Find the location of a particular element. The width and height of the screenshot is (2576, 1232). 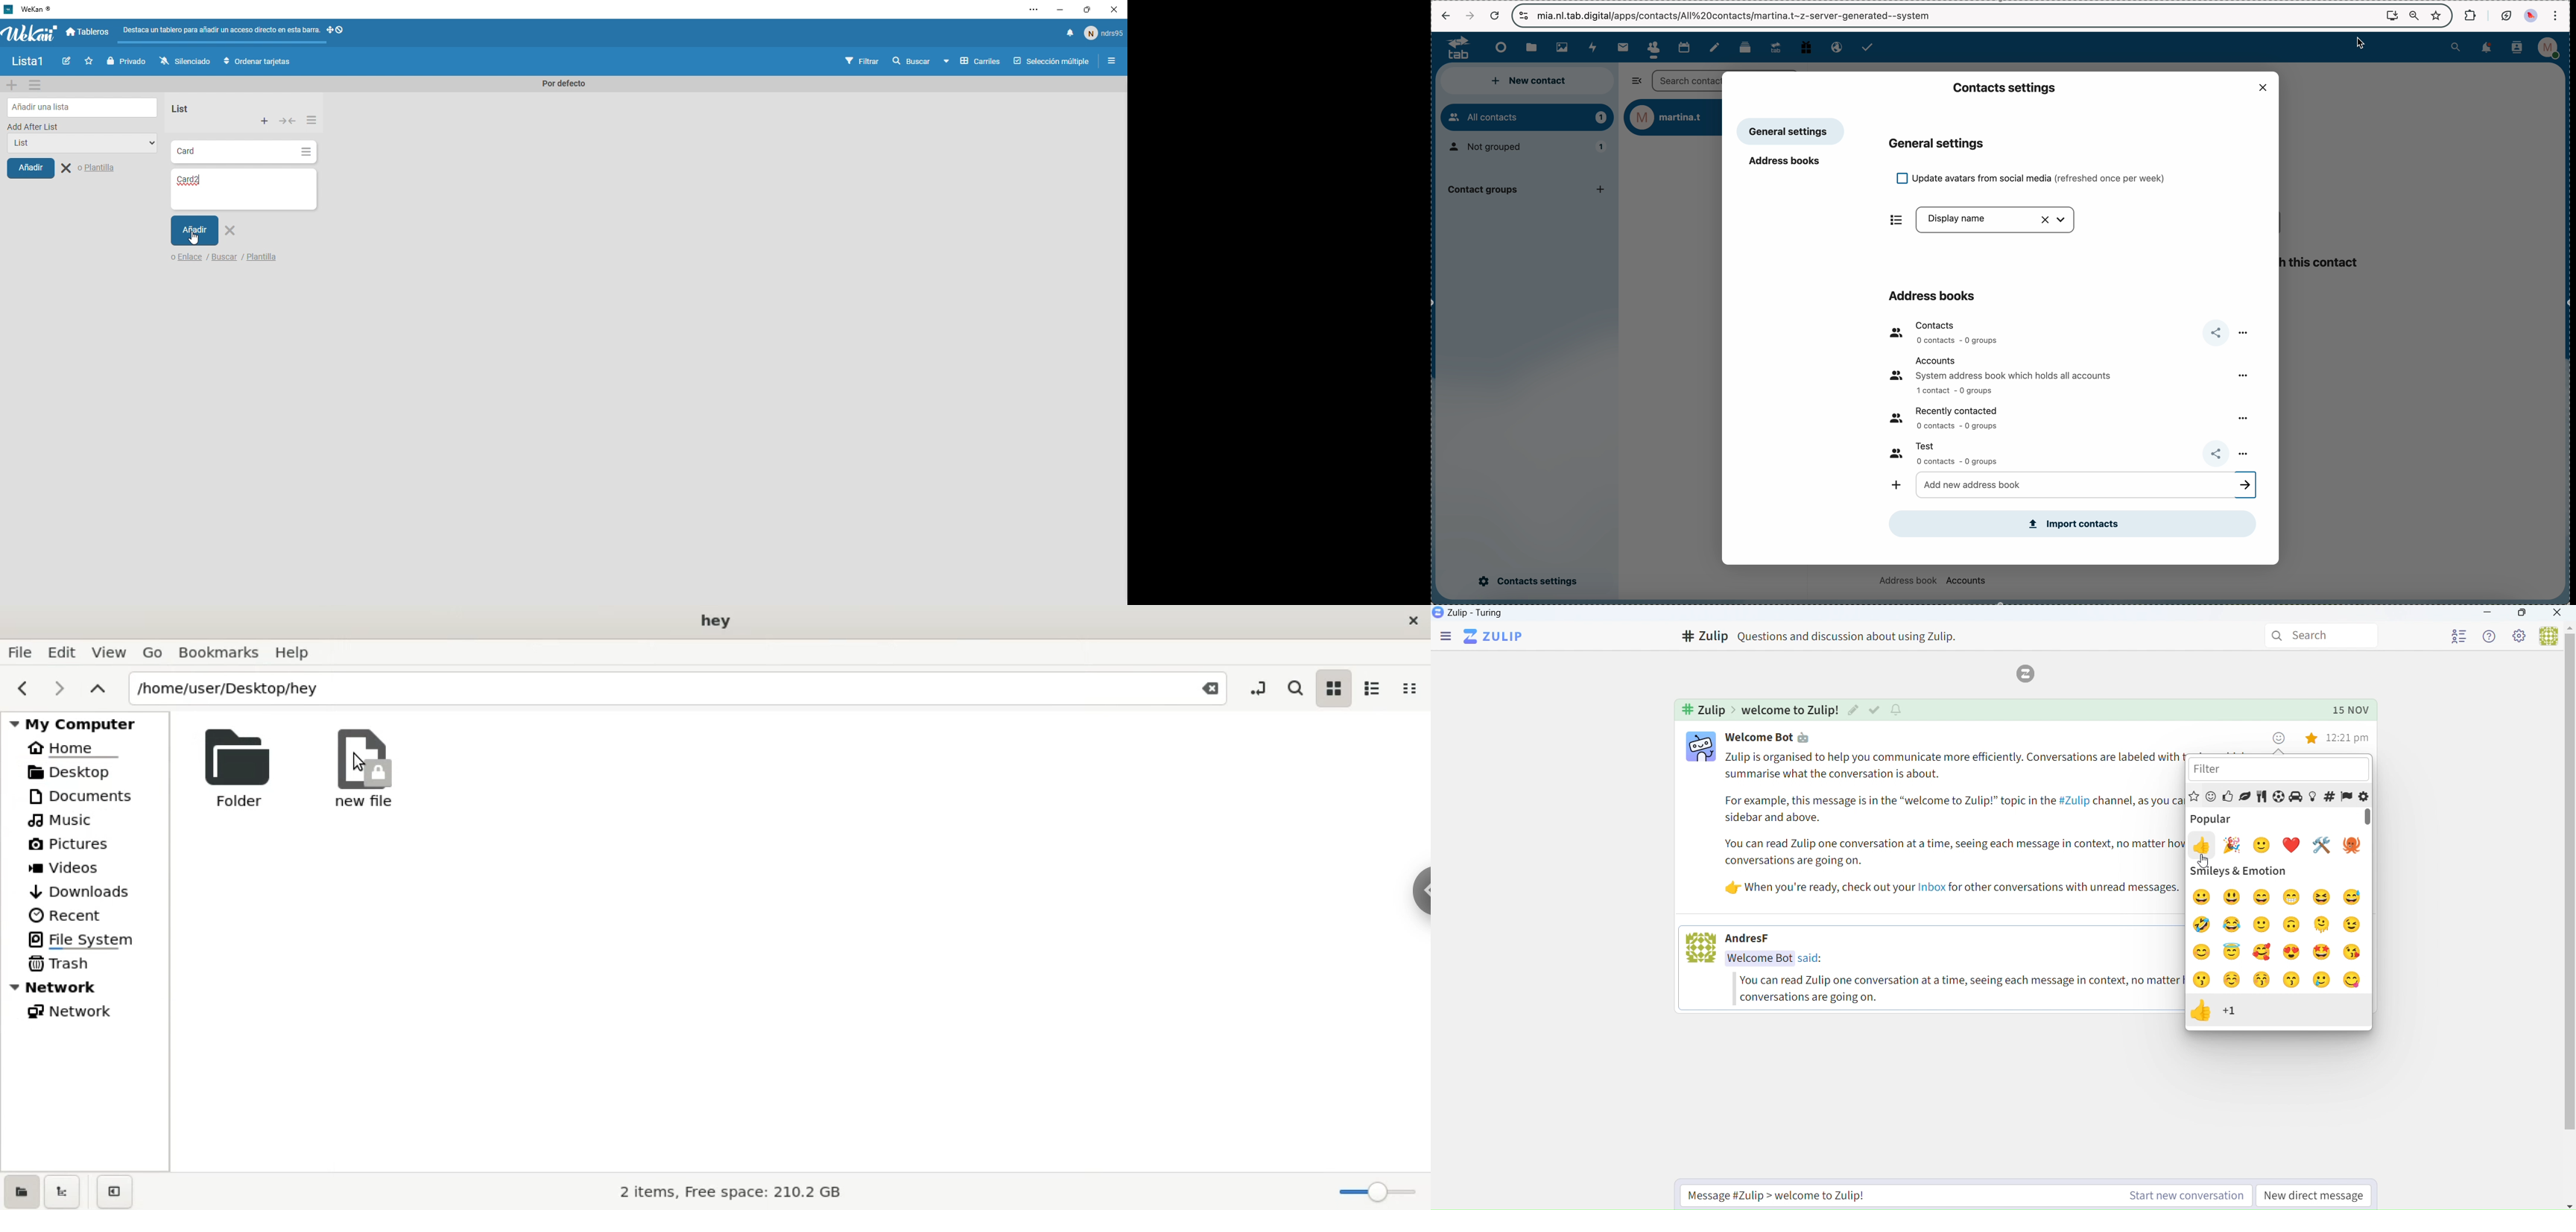

Zulip is located at coordinates (1496, 635).